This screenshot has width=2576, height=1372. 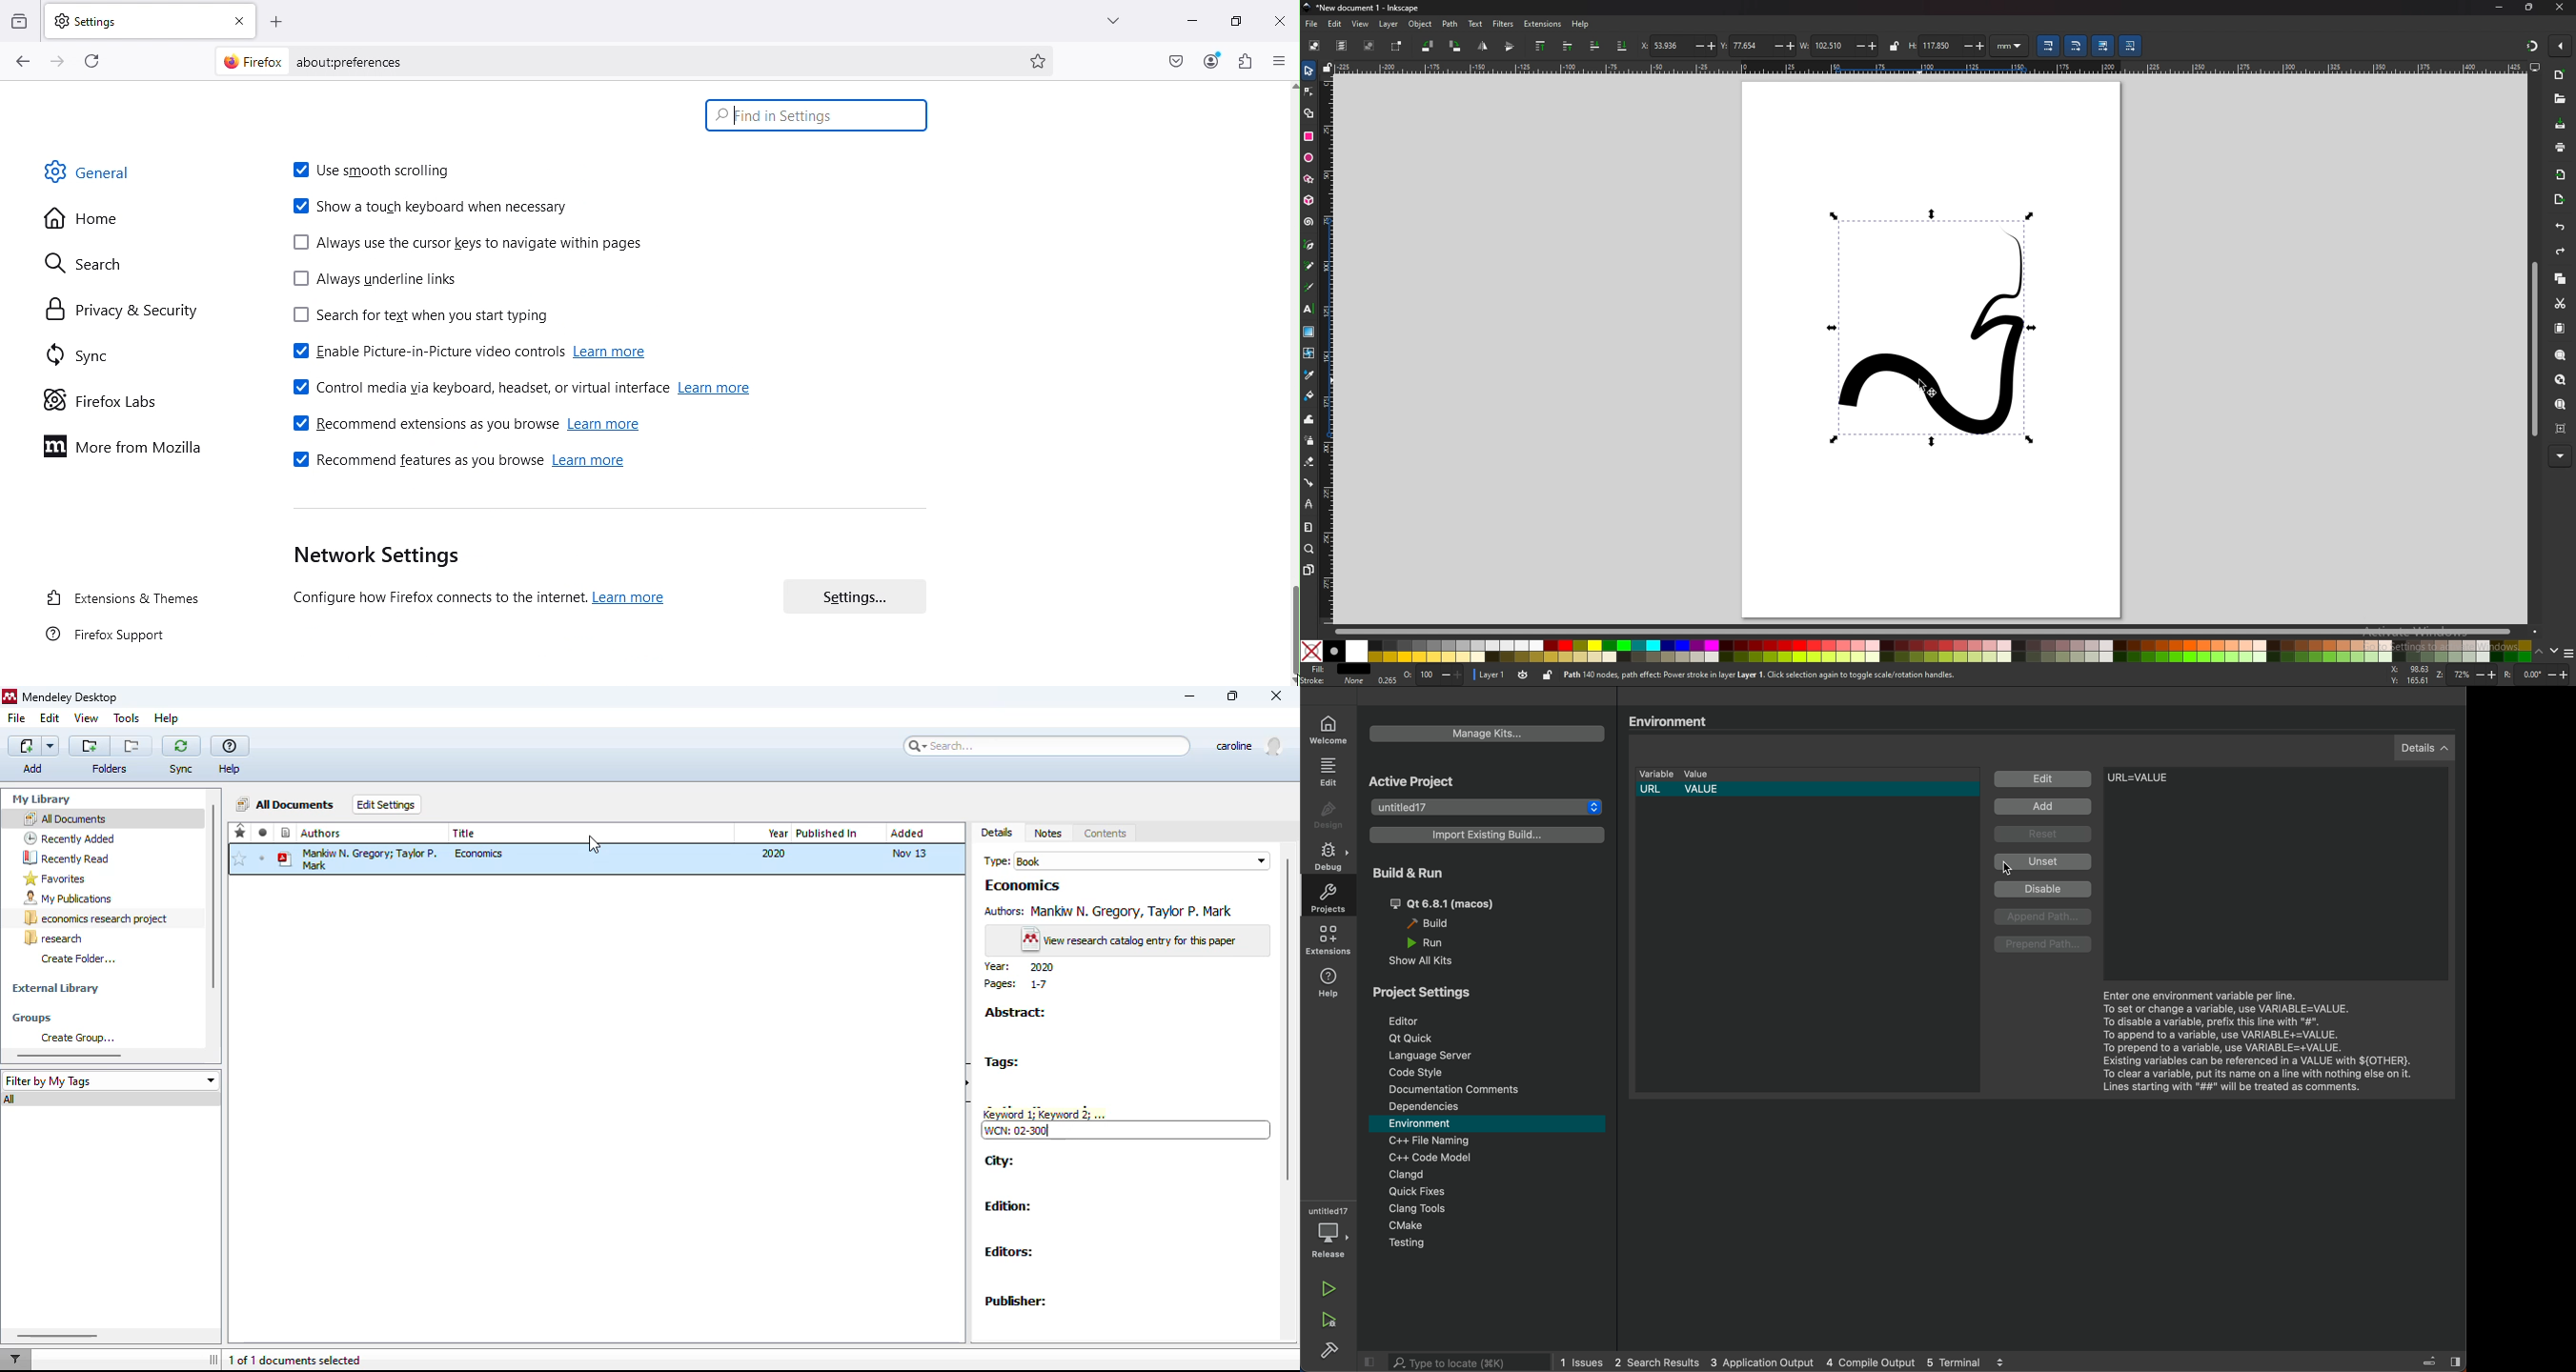 What do you see at coordinates (2042, 862) in the screenshot?
I see `unset` at bounding box center [2042, 862].